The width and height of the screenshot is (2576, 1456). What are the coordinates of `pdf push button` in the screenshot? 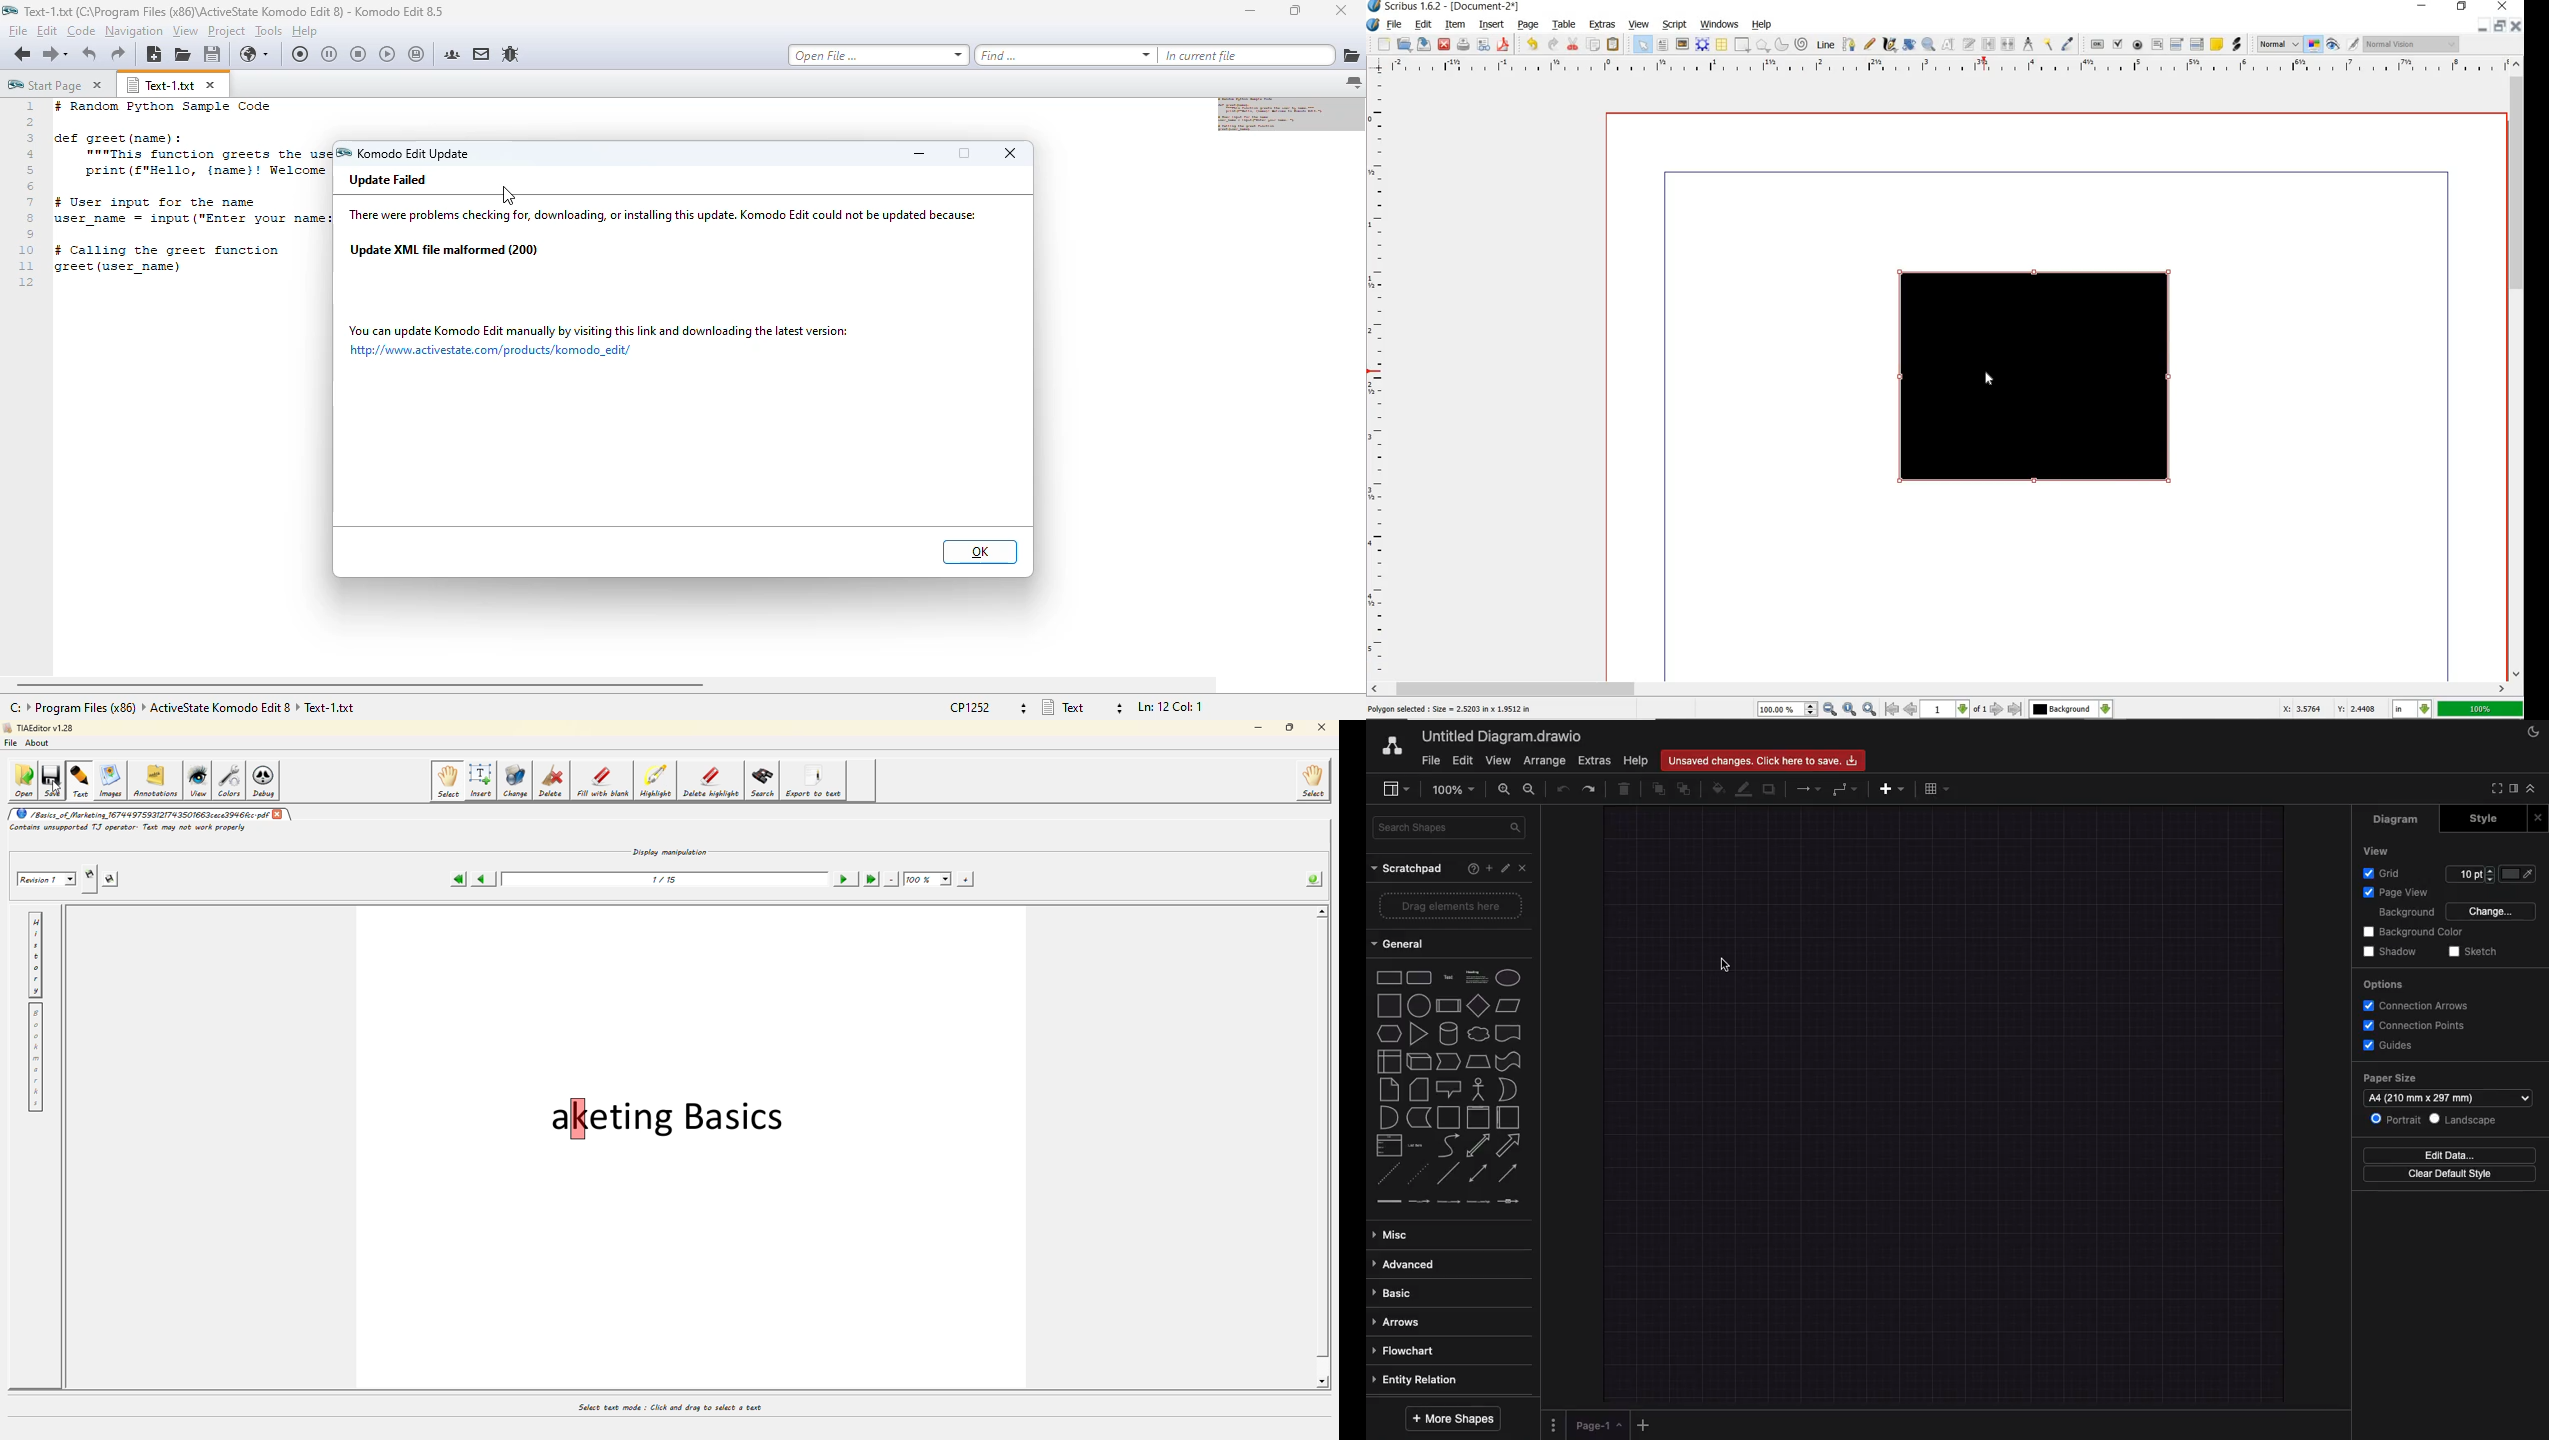 It's located at (2096, 46).